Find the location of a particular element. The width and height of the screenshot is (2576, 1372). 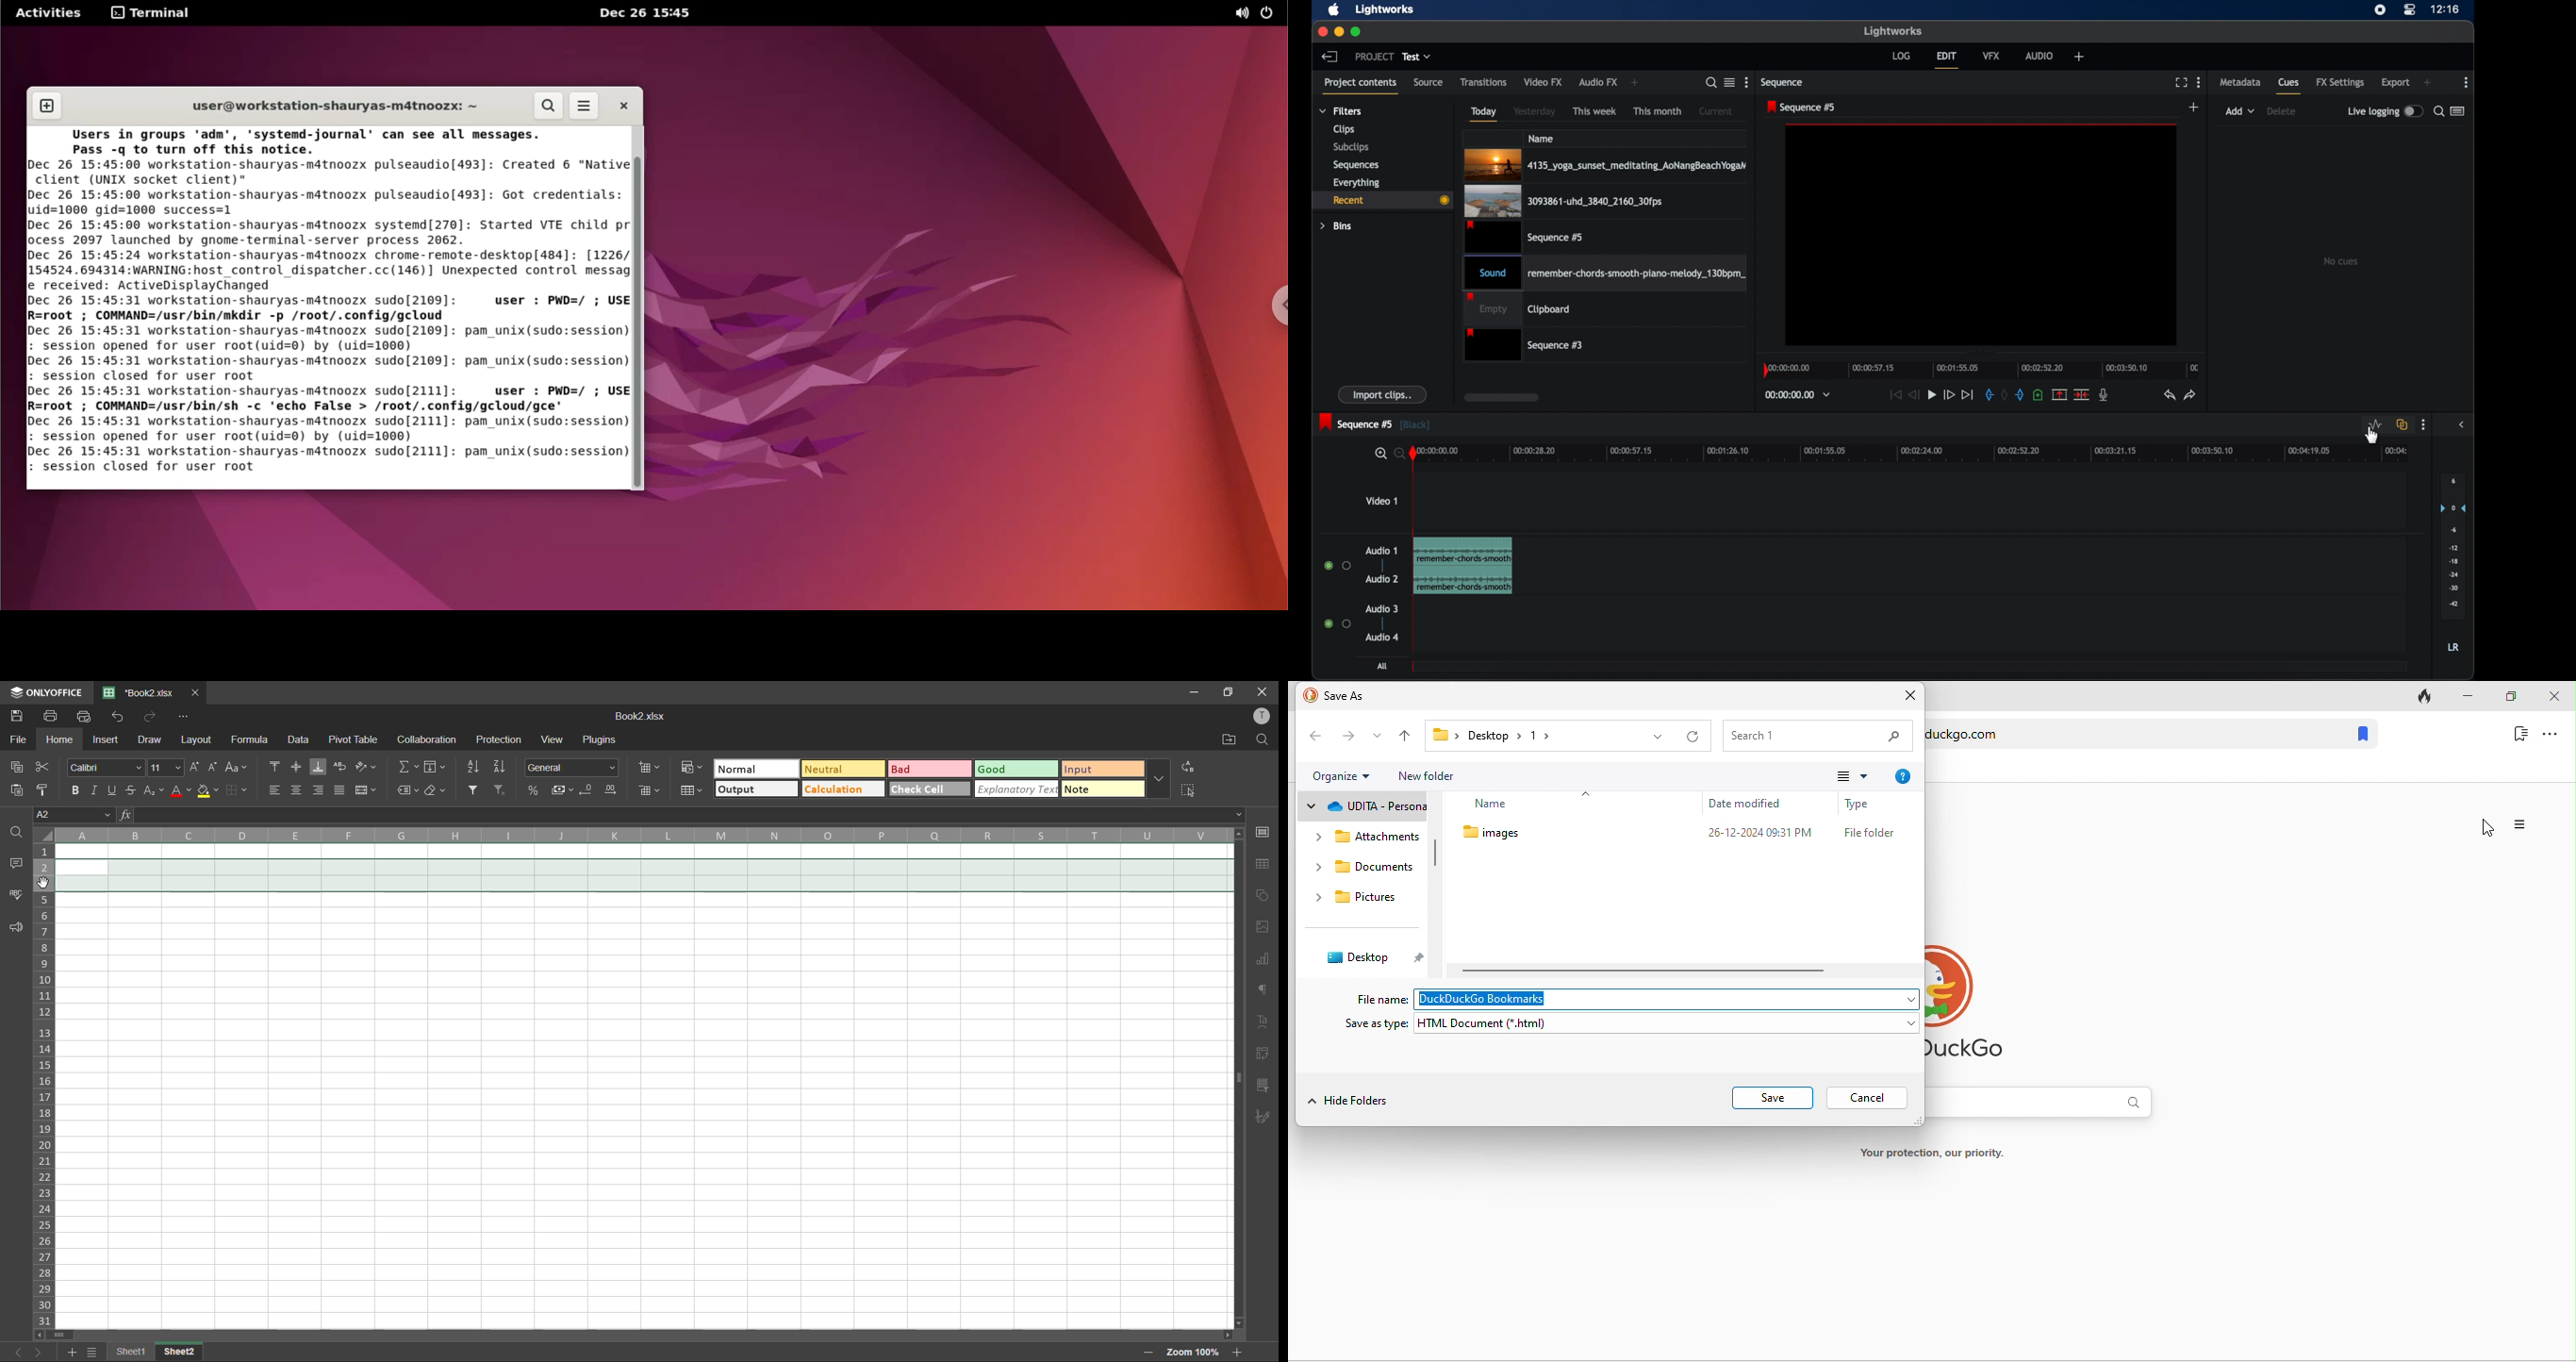

plugins is located at coordinates (598, 738).